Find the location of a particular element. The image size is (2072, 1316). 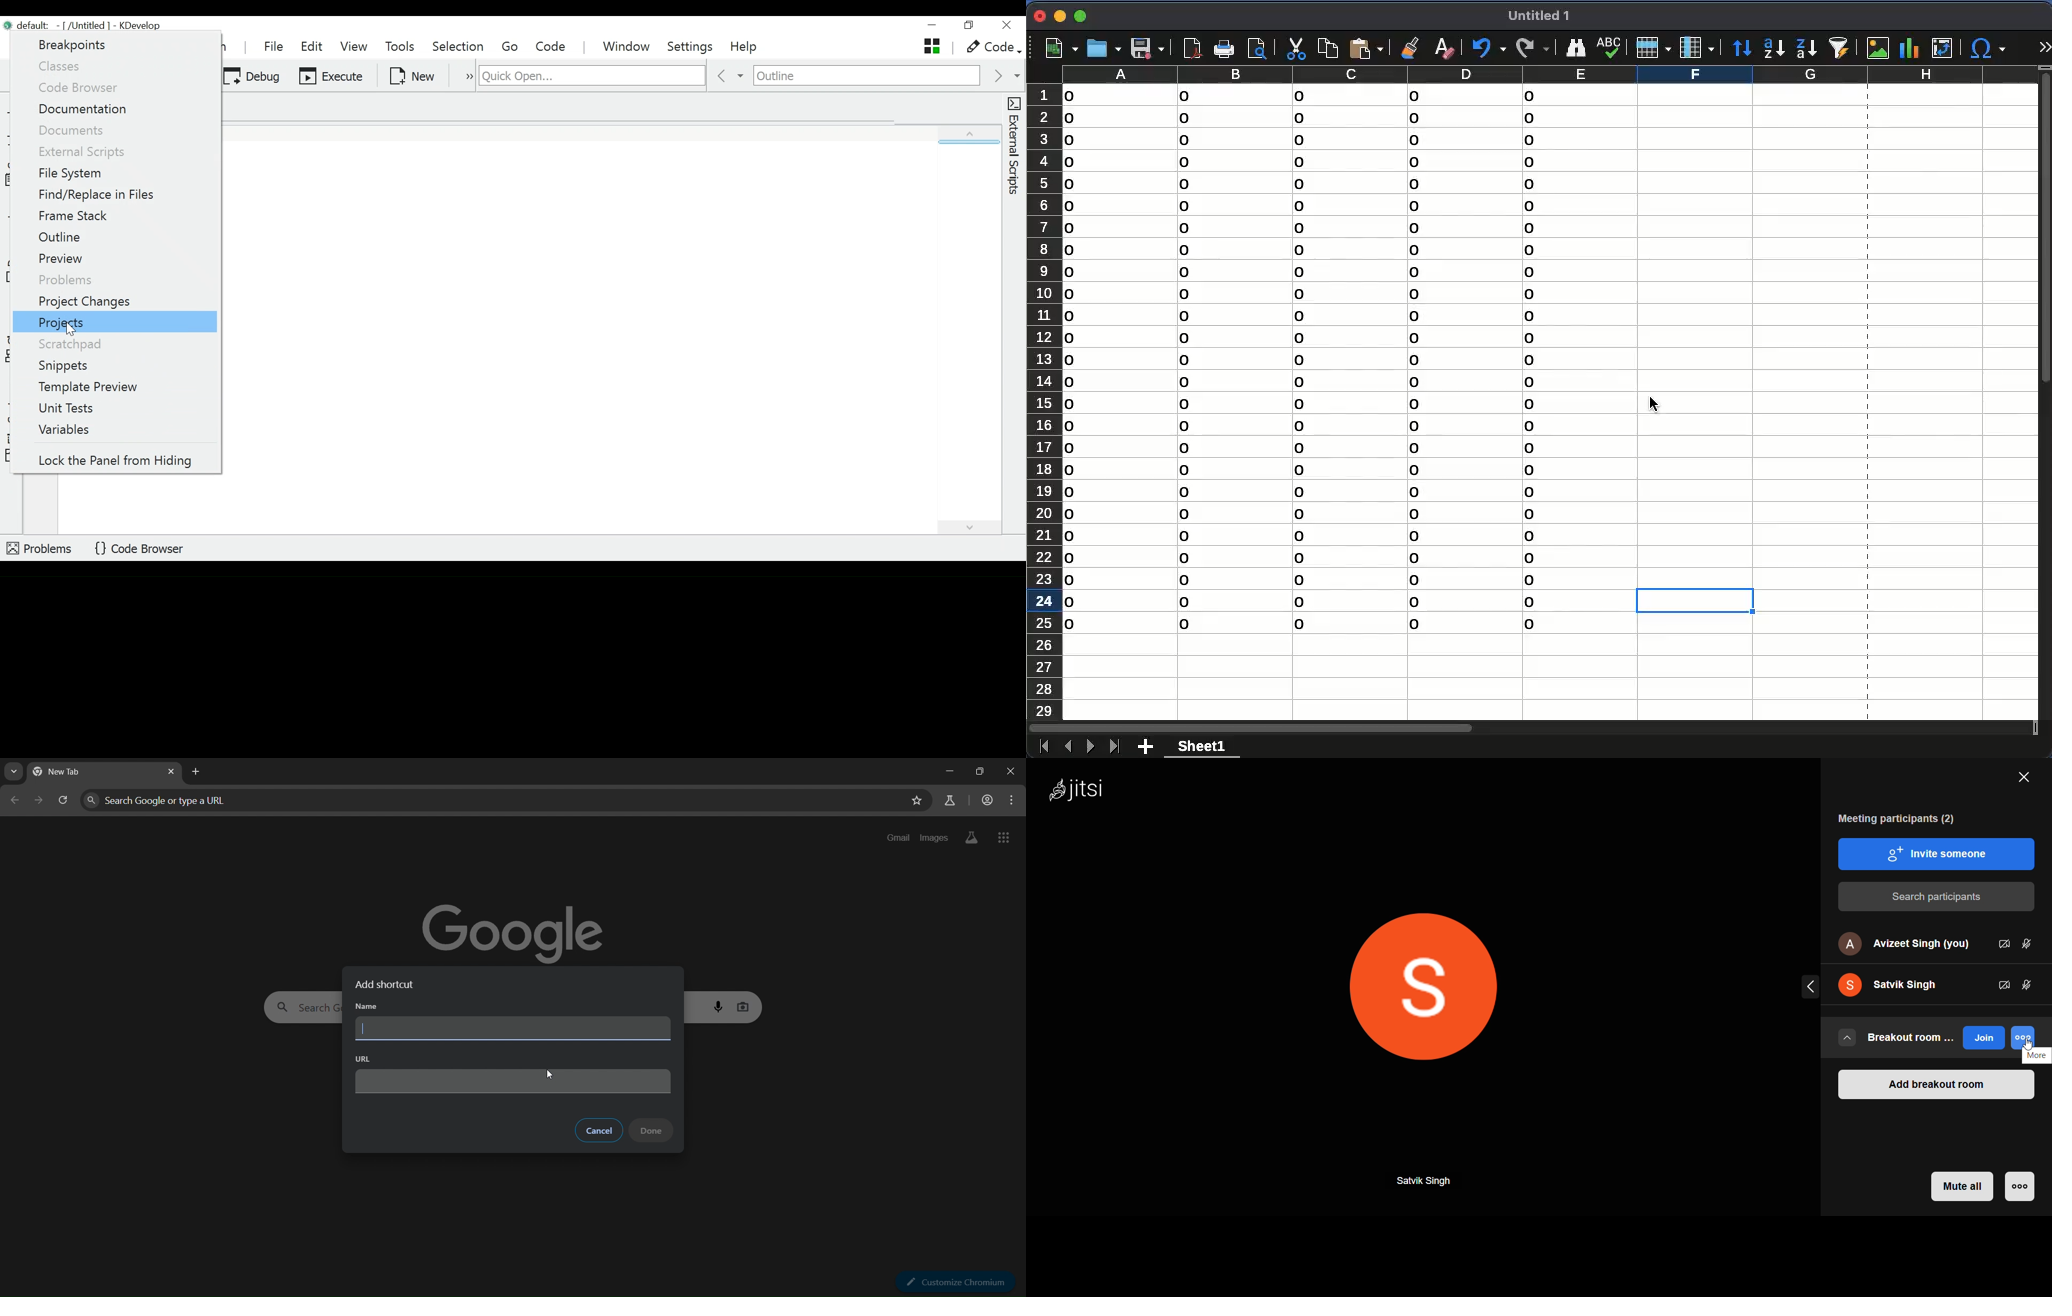

print is located at coordinates (1224, 49).